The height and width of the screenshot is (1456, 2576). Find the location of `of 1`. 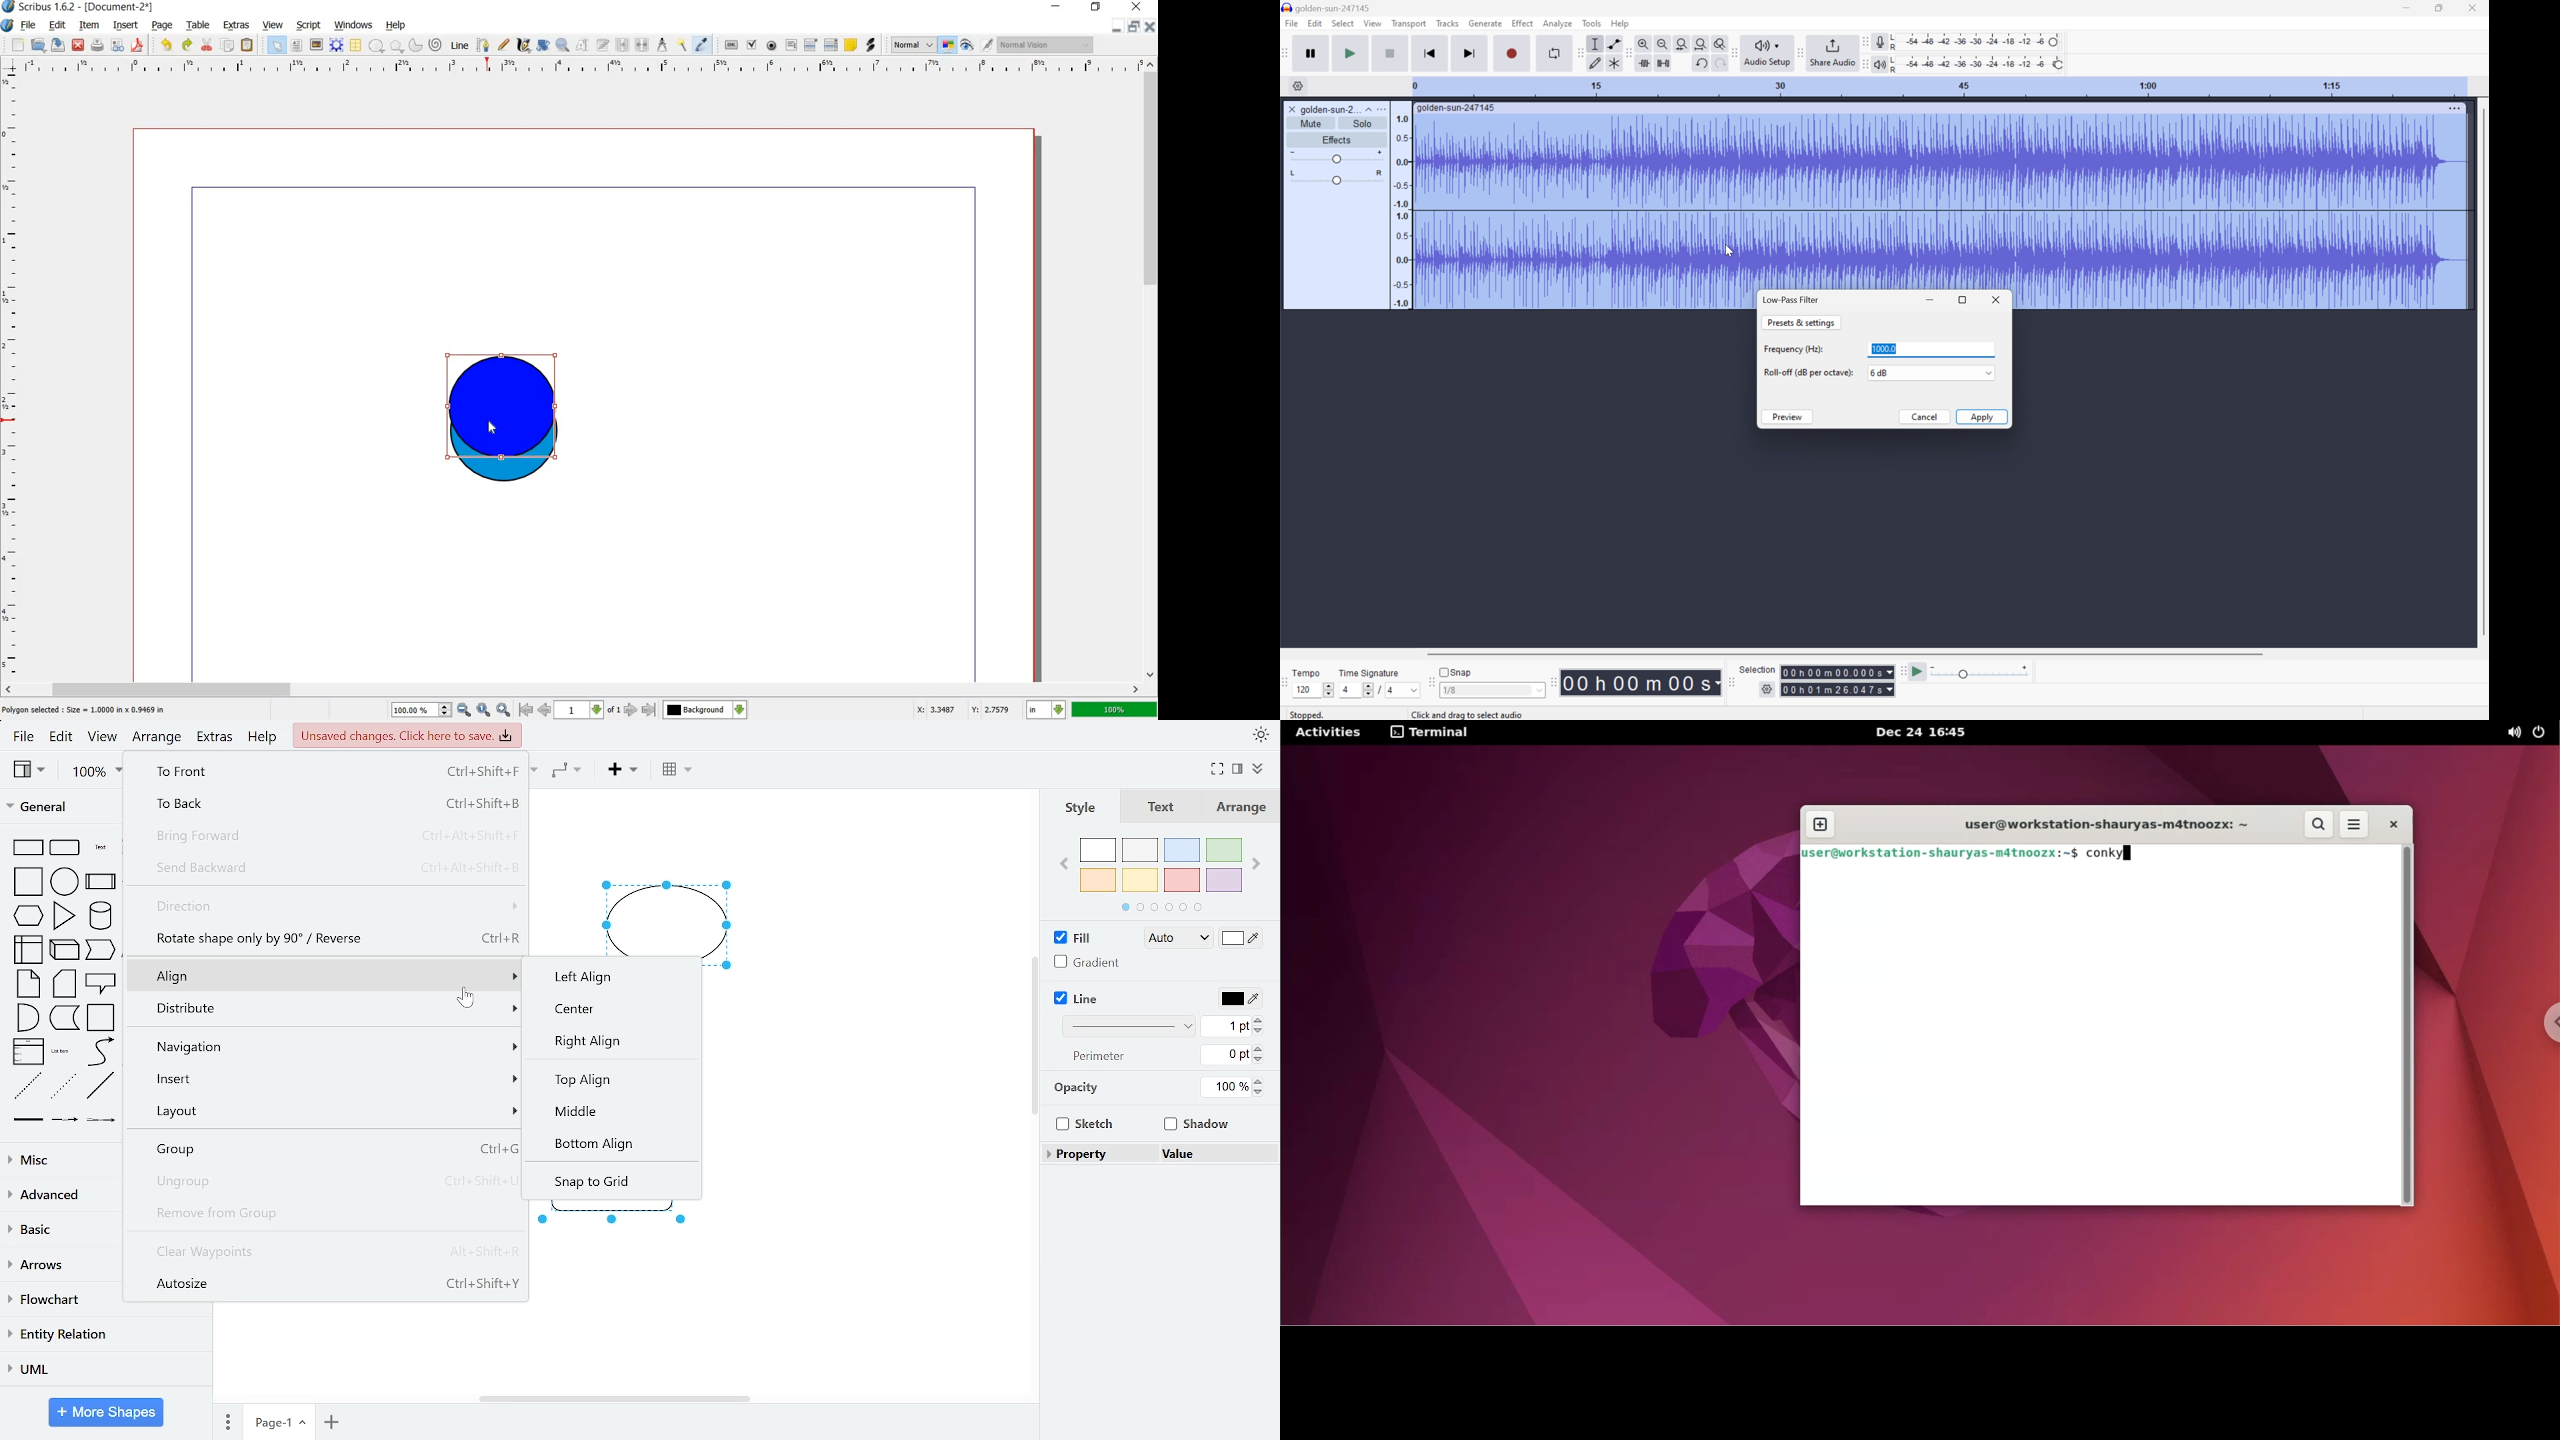

of 1 is located at coordinates (614, 710).